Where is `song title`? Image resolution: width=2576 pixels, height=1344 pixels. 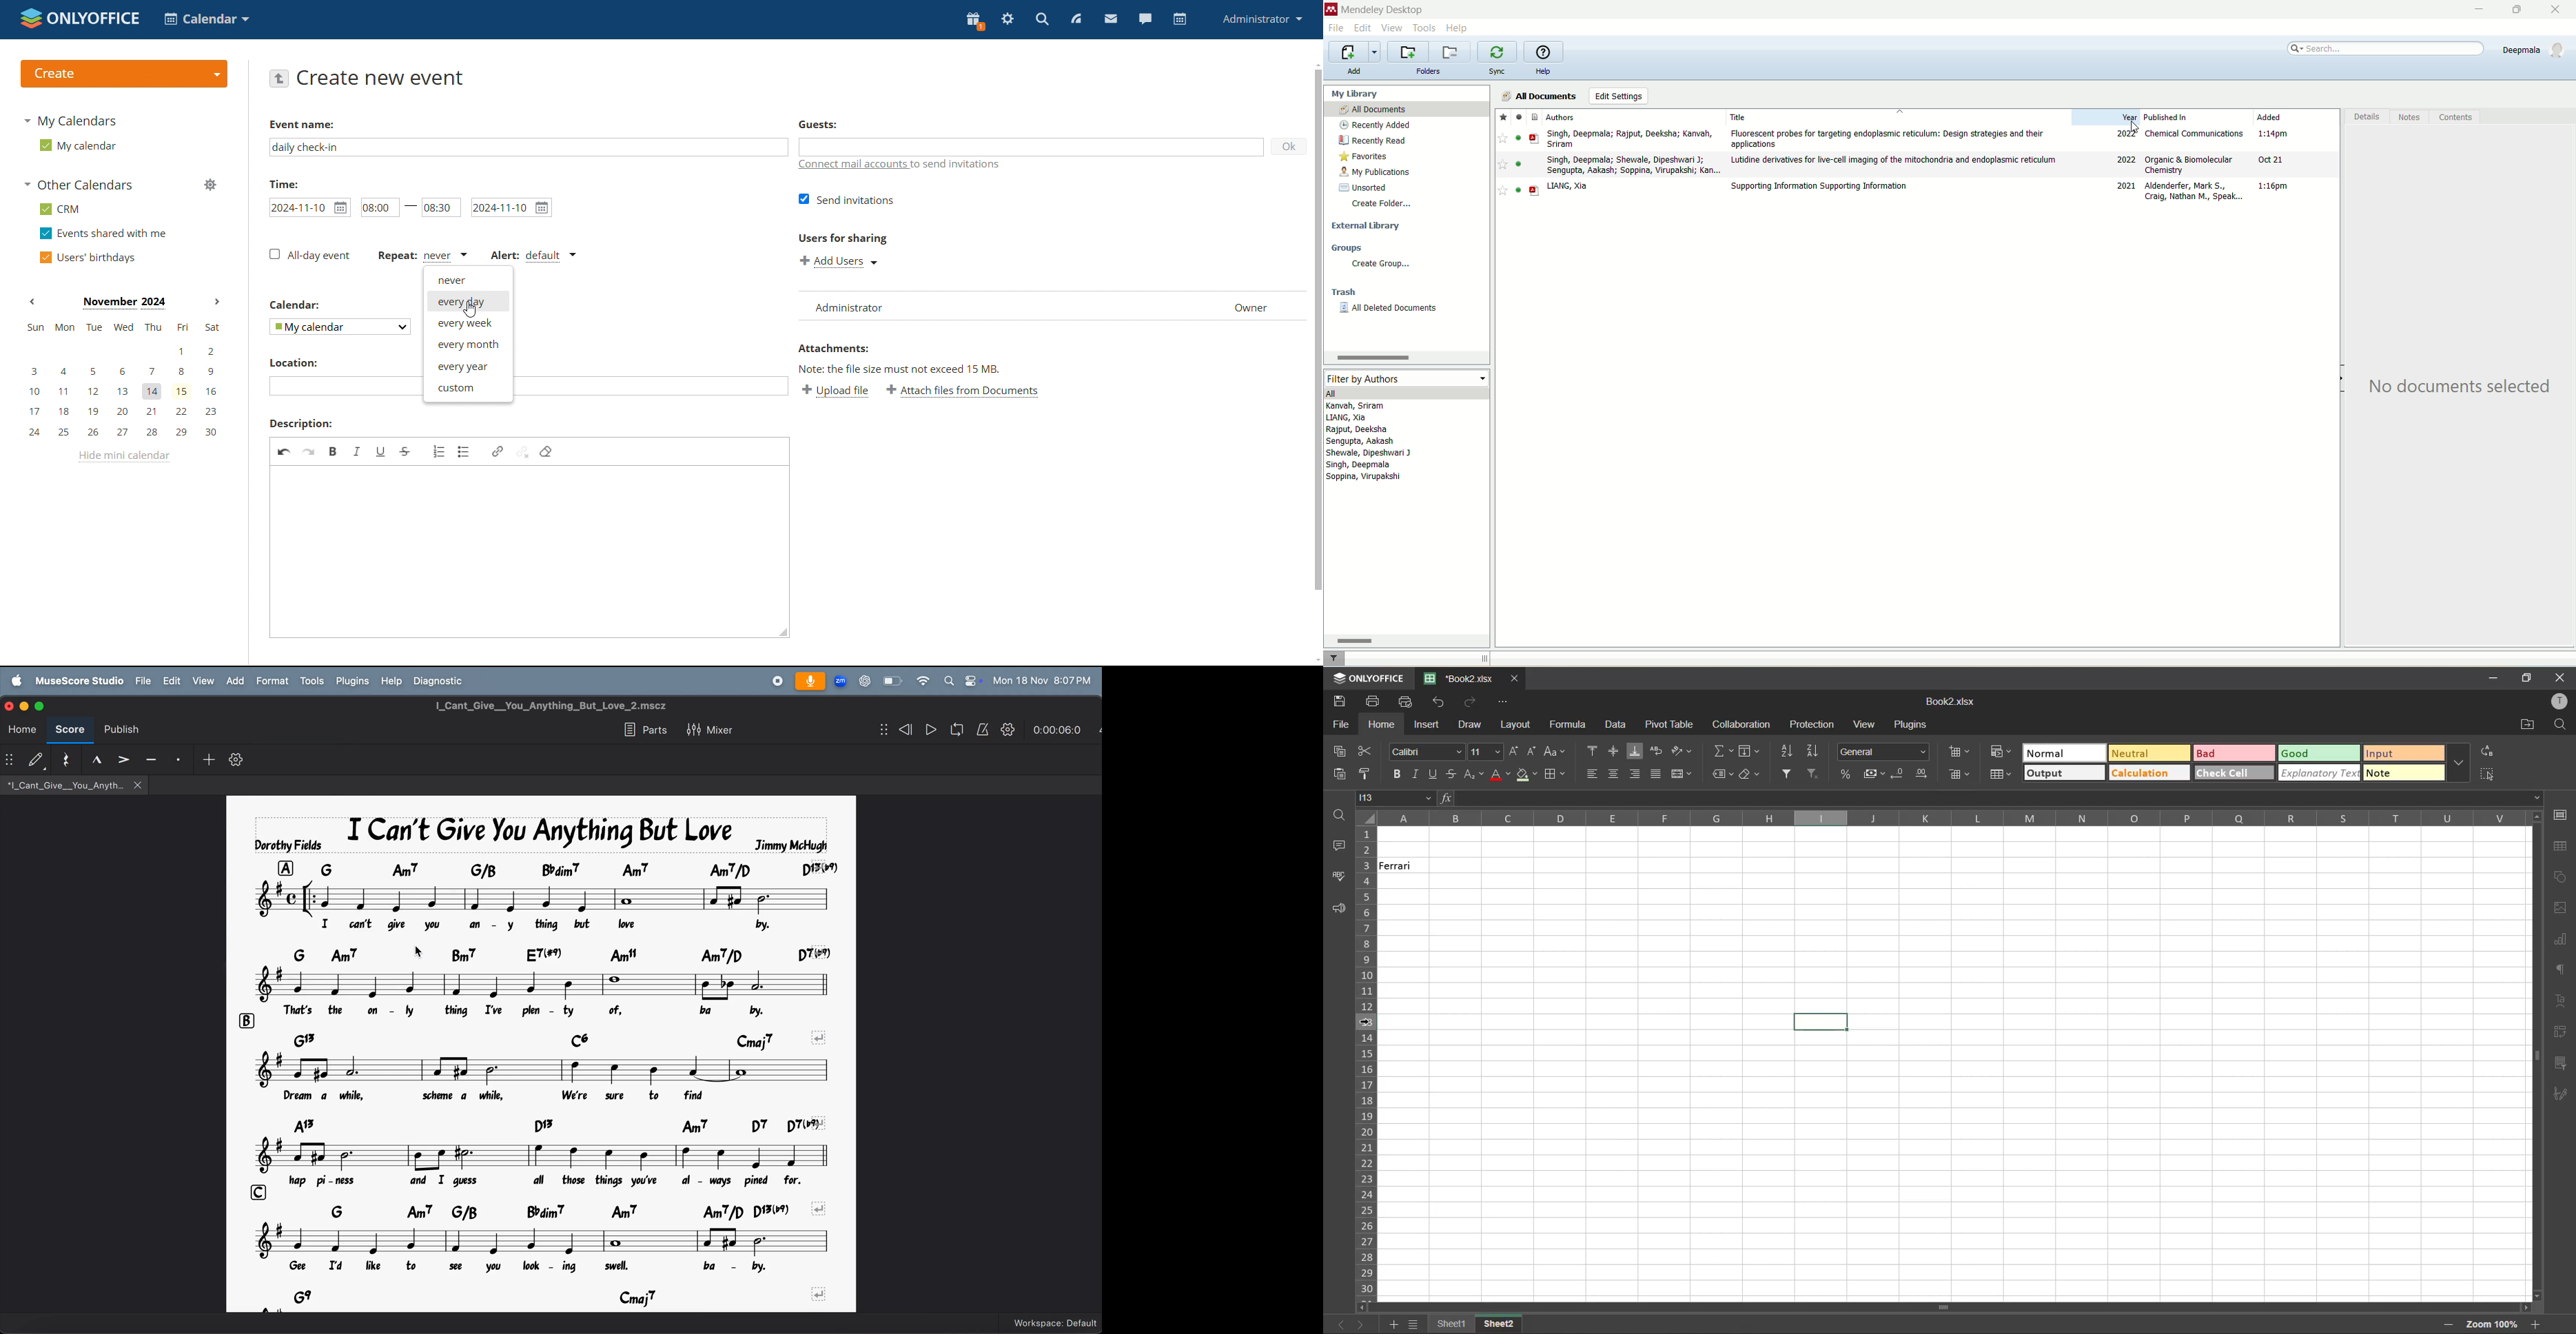 song title is located at coordinates (538, 834).